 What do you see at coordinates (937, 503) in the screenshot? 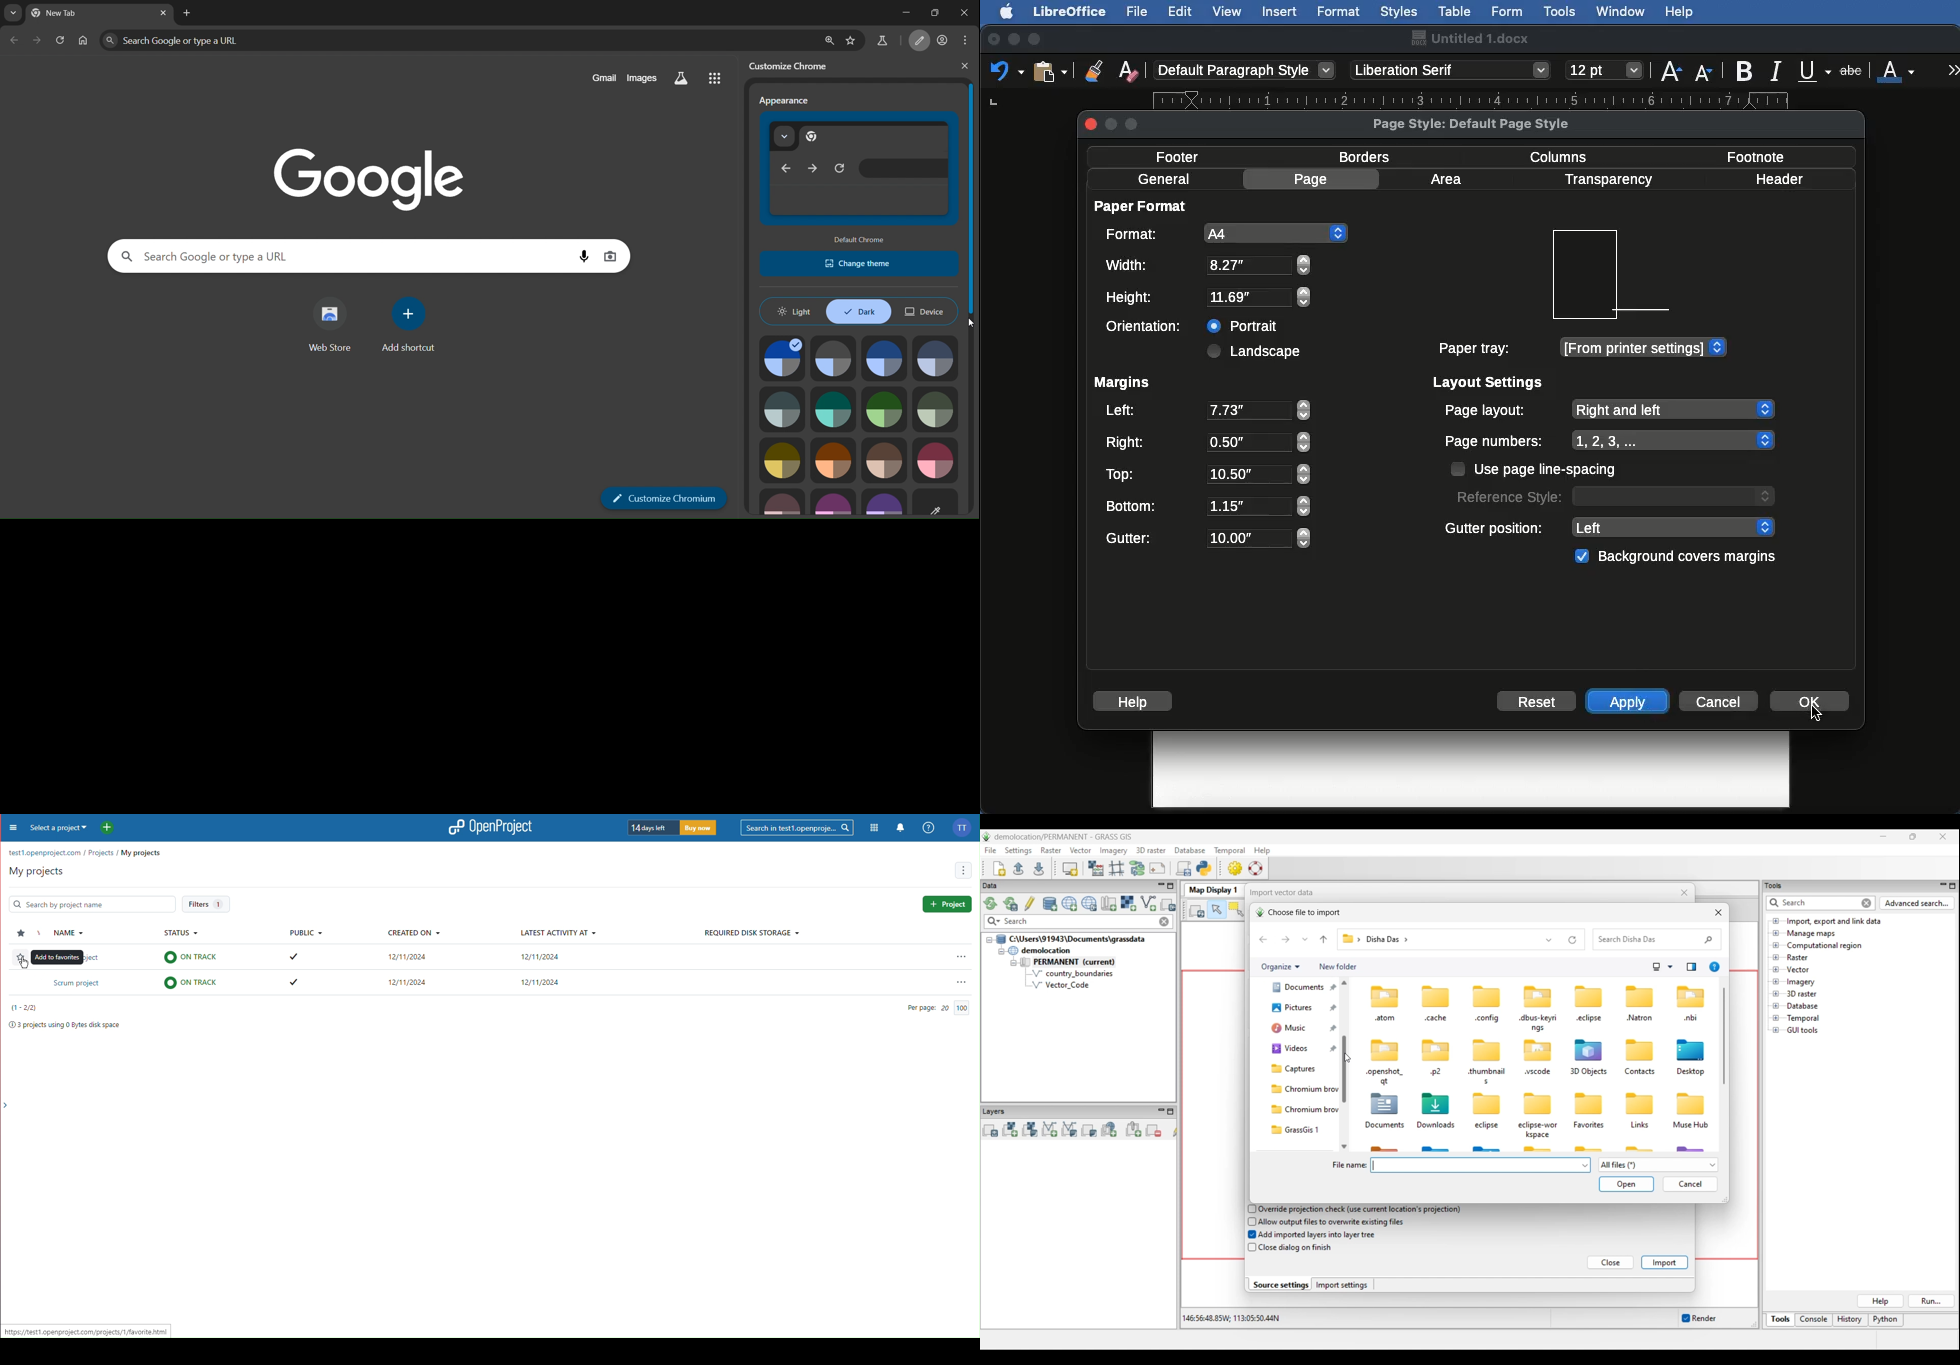
I see `customize theme` at bounding box center [937, 503].